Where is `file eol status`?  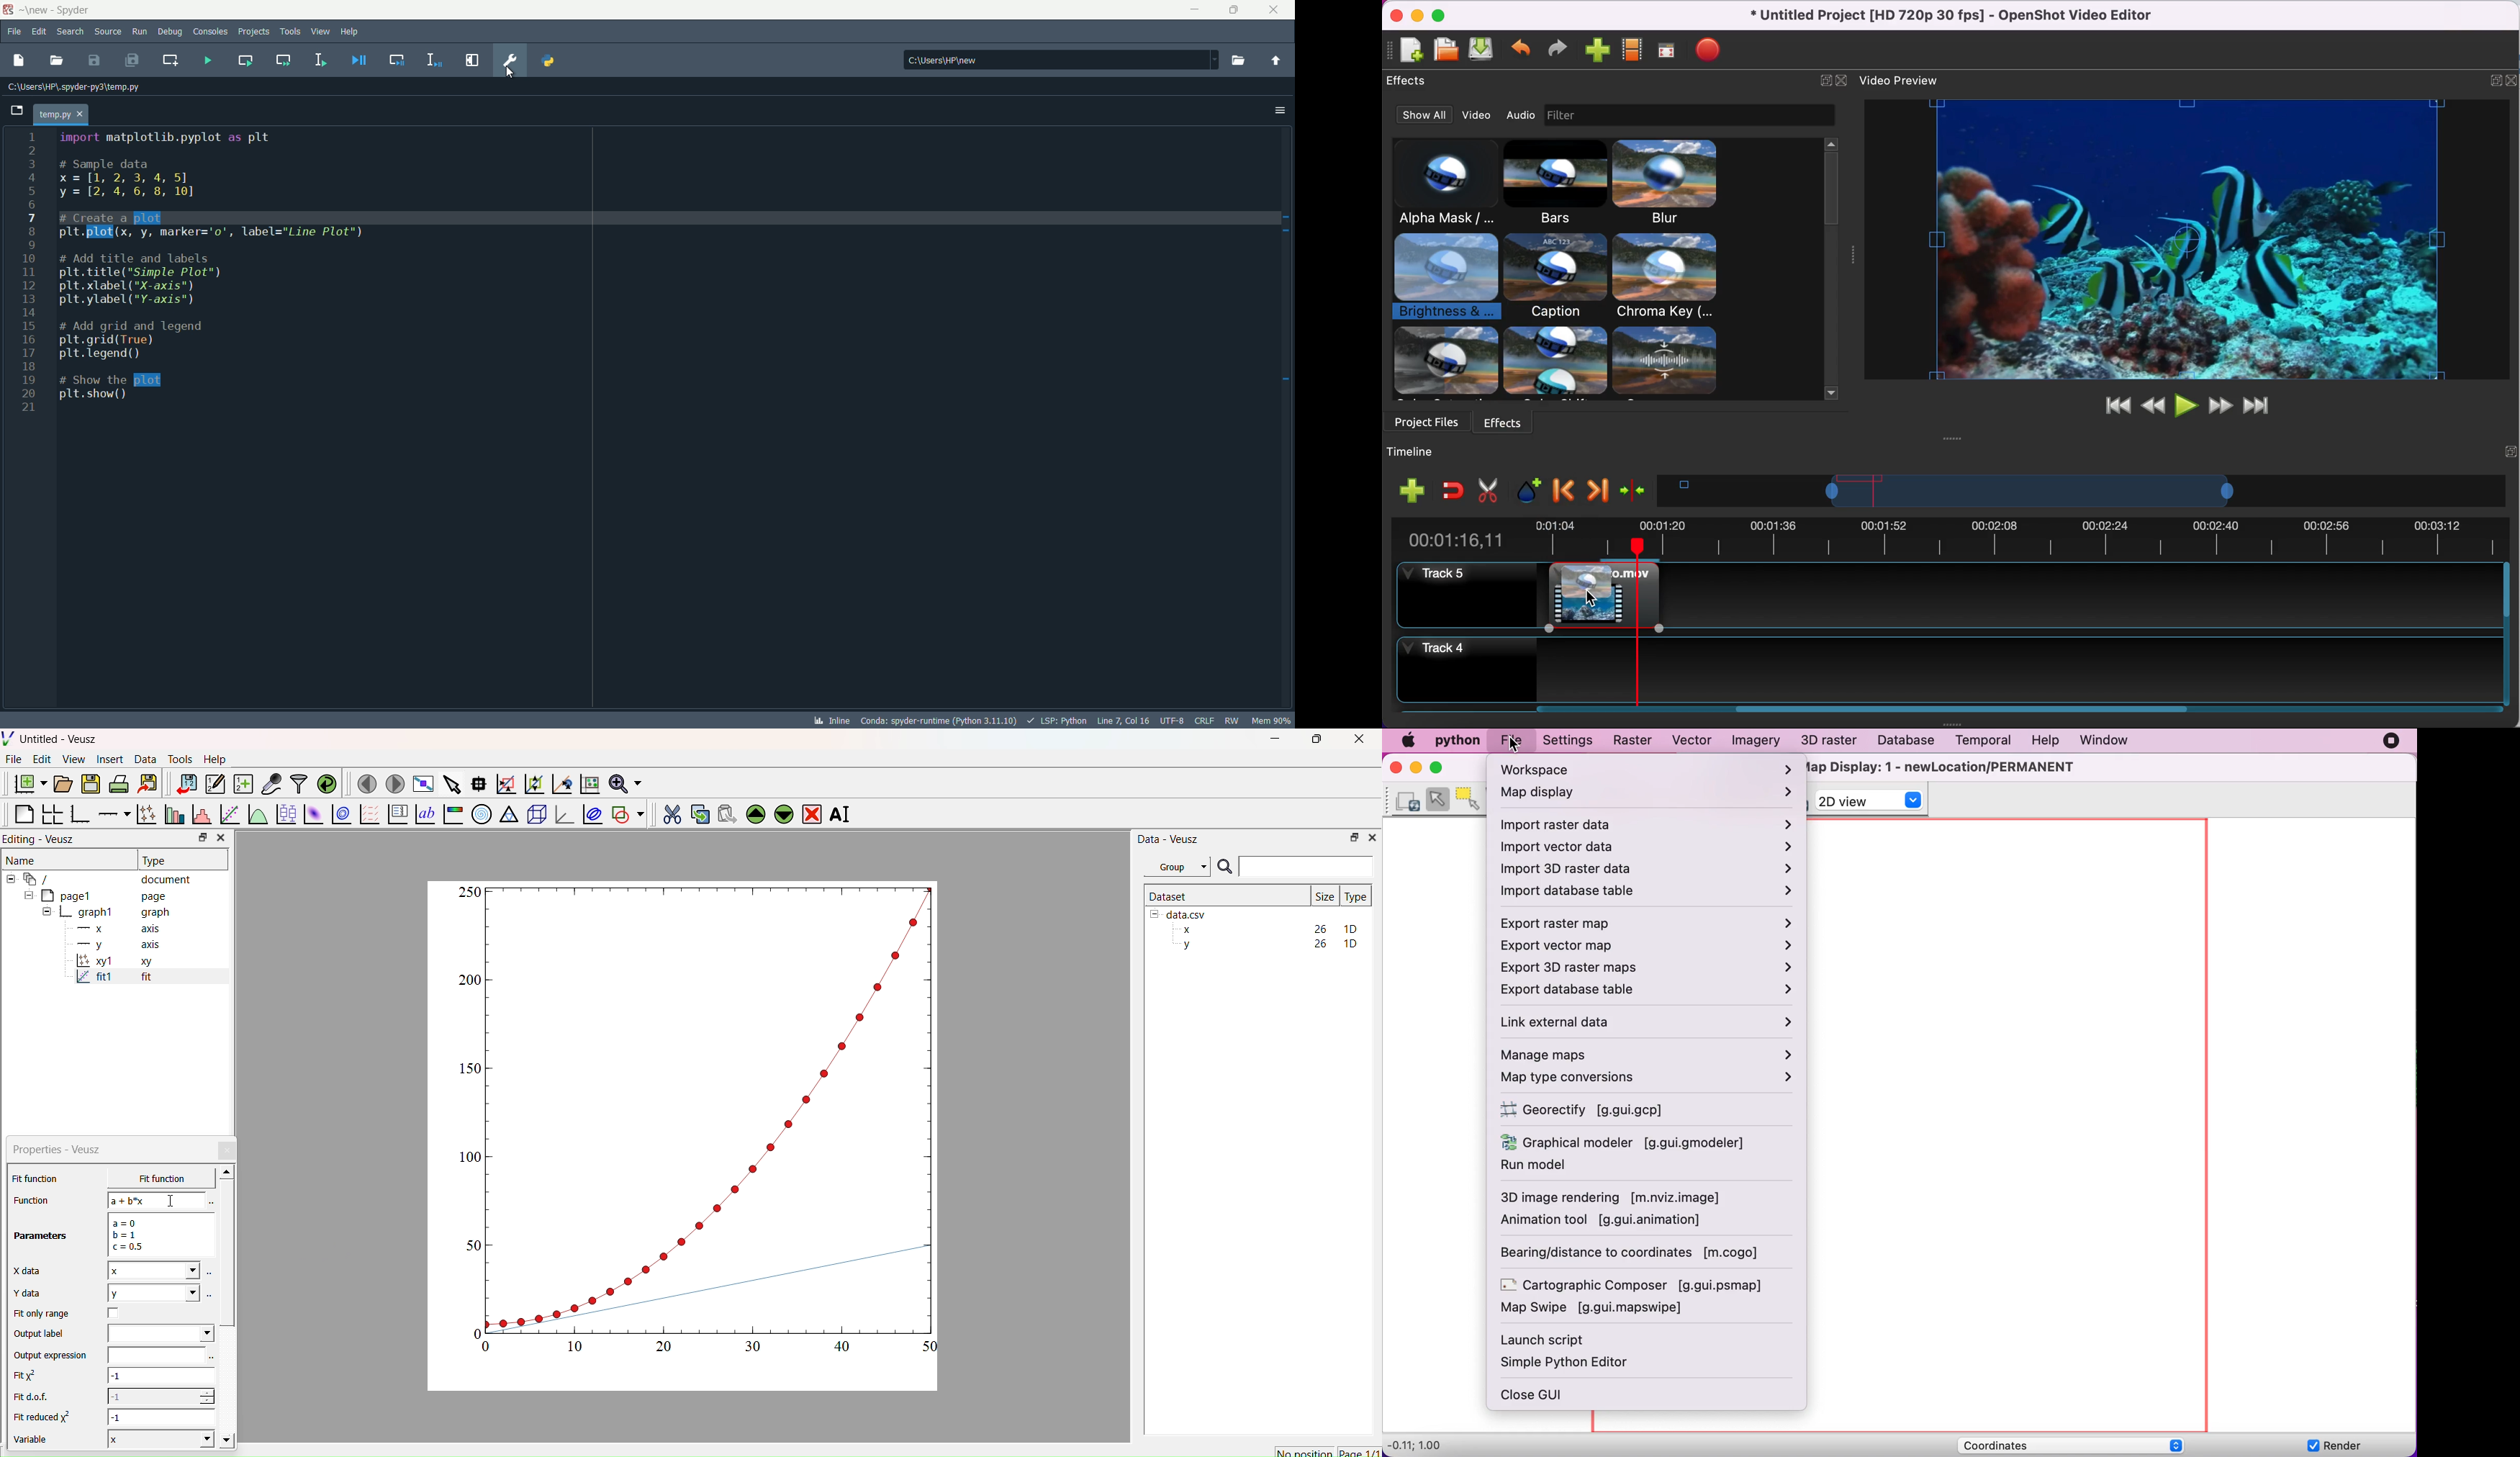 file eol status is located at coordinates (1205, 720).